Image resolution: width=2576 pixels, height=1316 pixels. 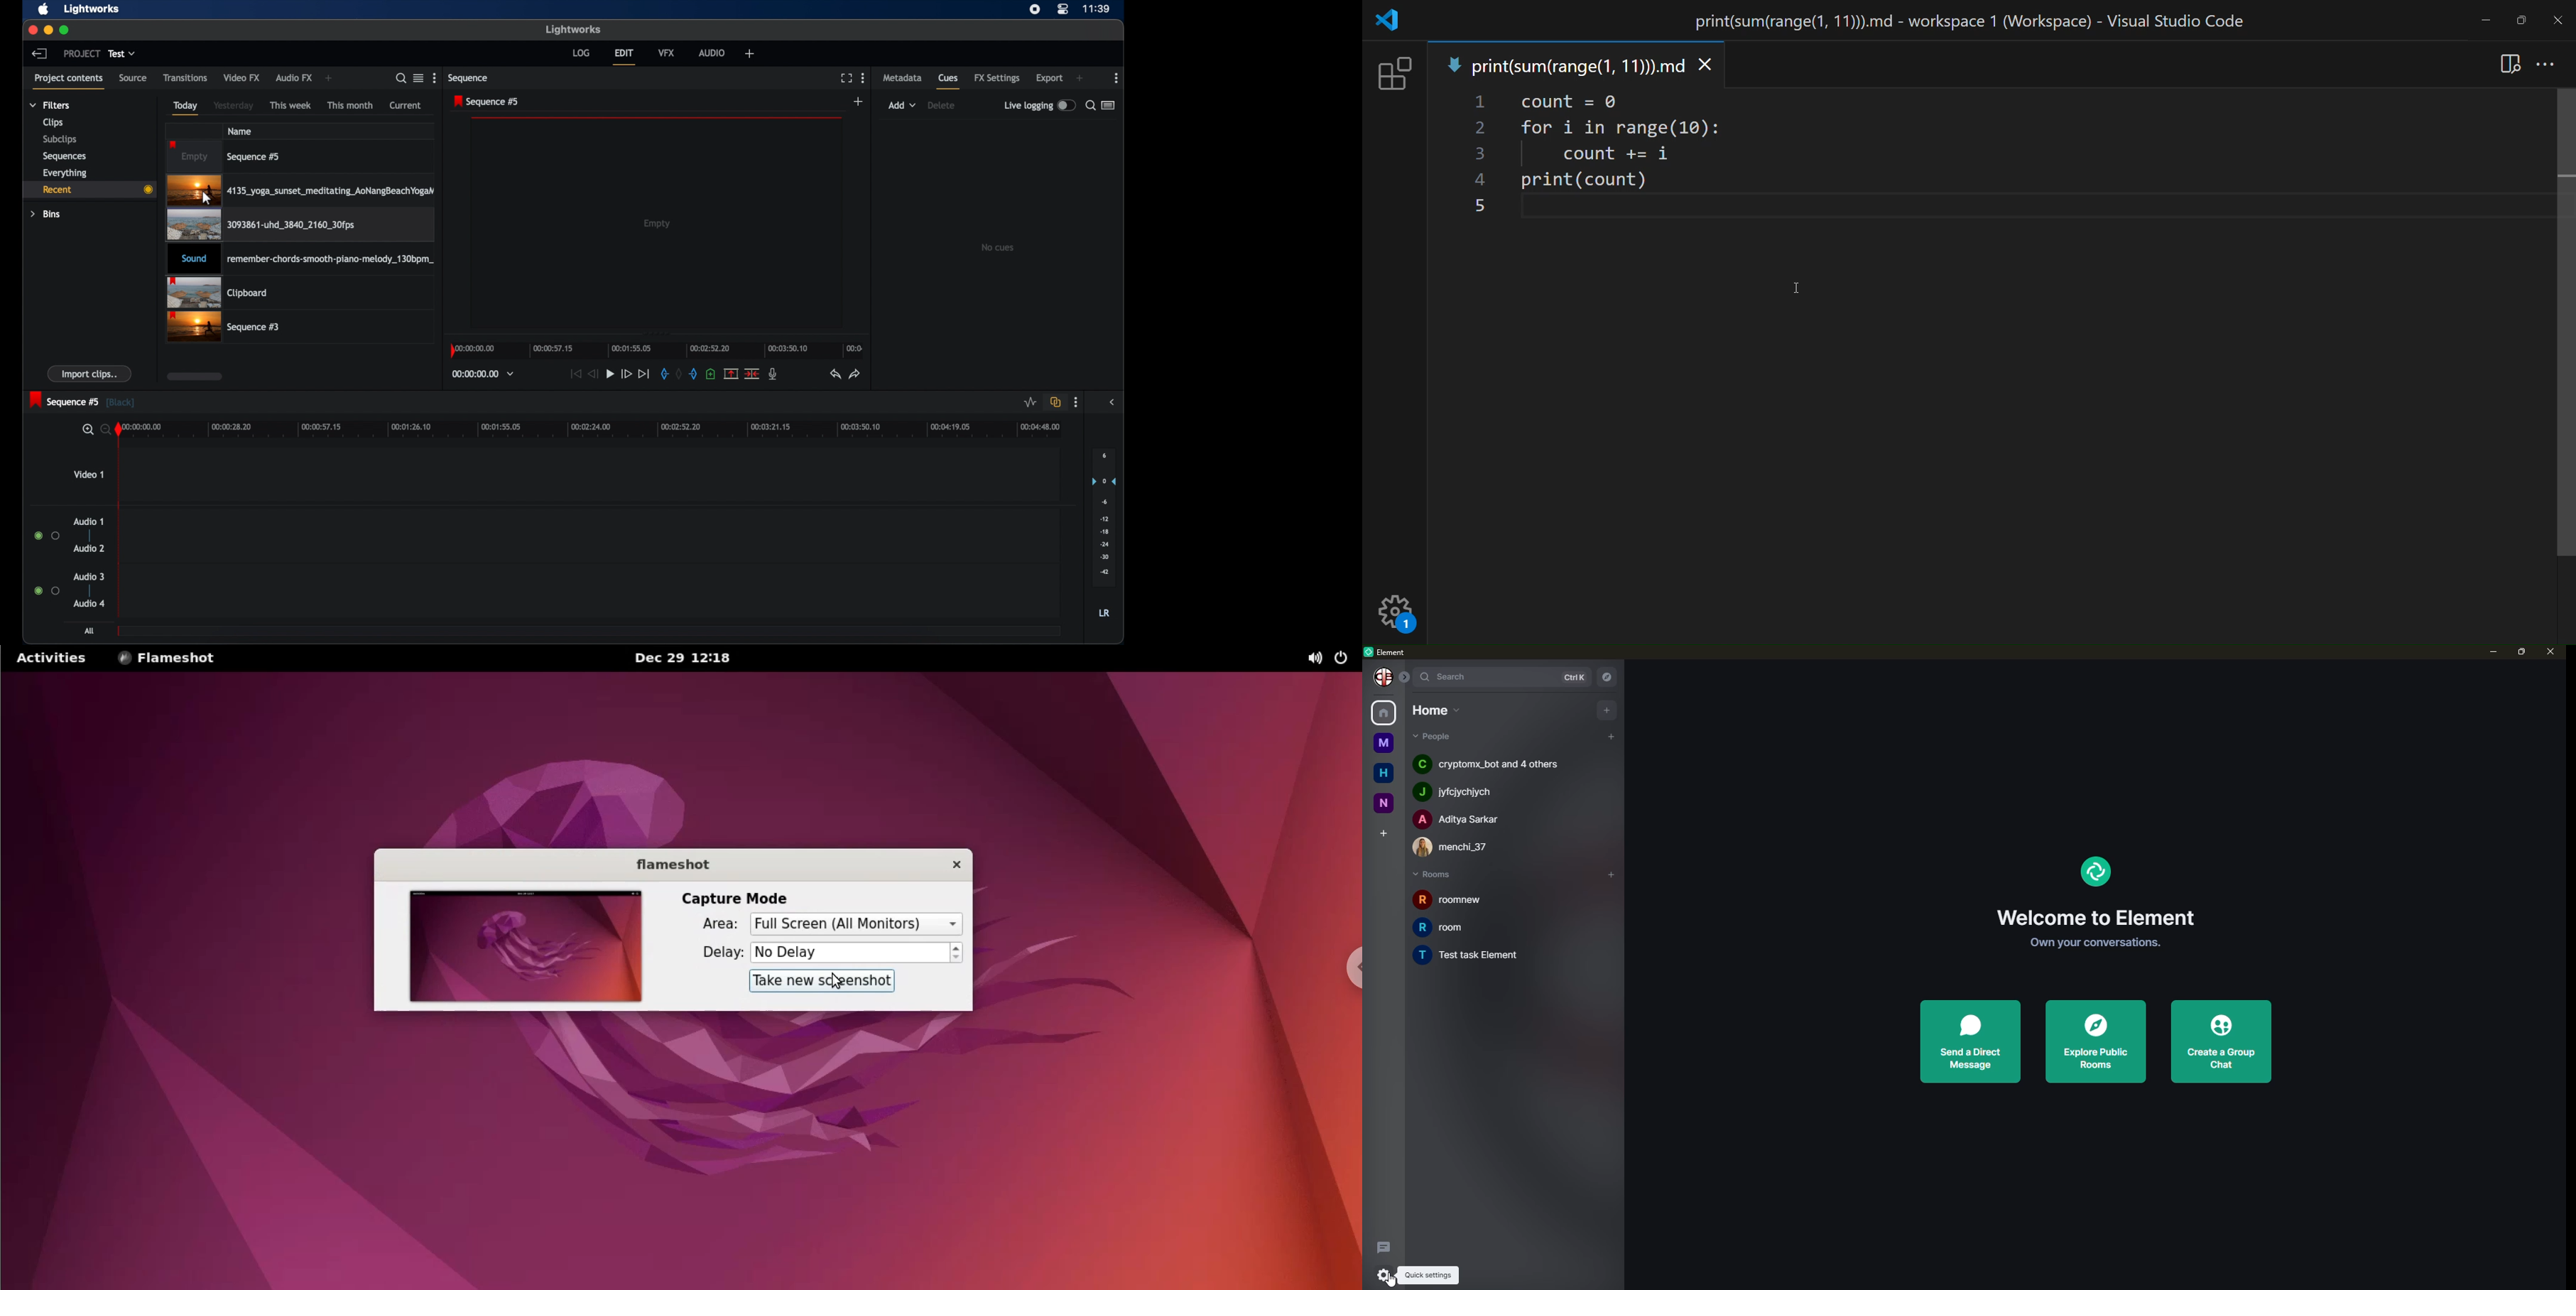 What do you see at coordinates (1117, 78) in the screenshot?
I see `moreoptions` at bounding box center [1117, 78].